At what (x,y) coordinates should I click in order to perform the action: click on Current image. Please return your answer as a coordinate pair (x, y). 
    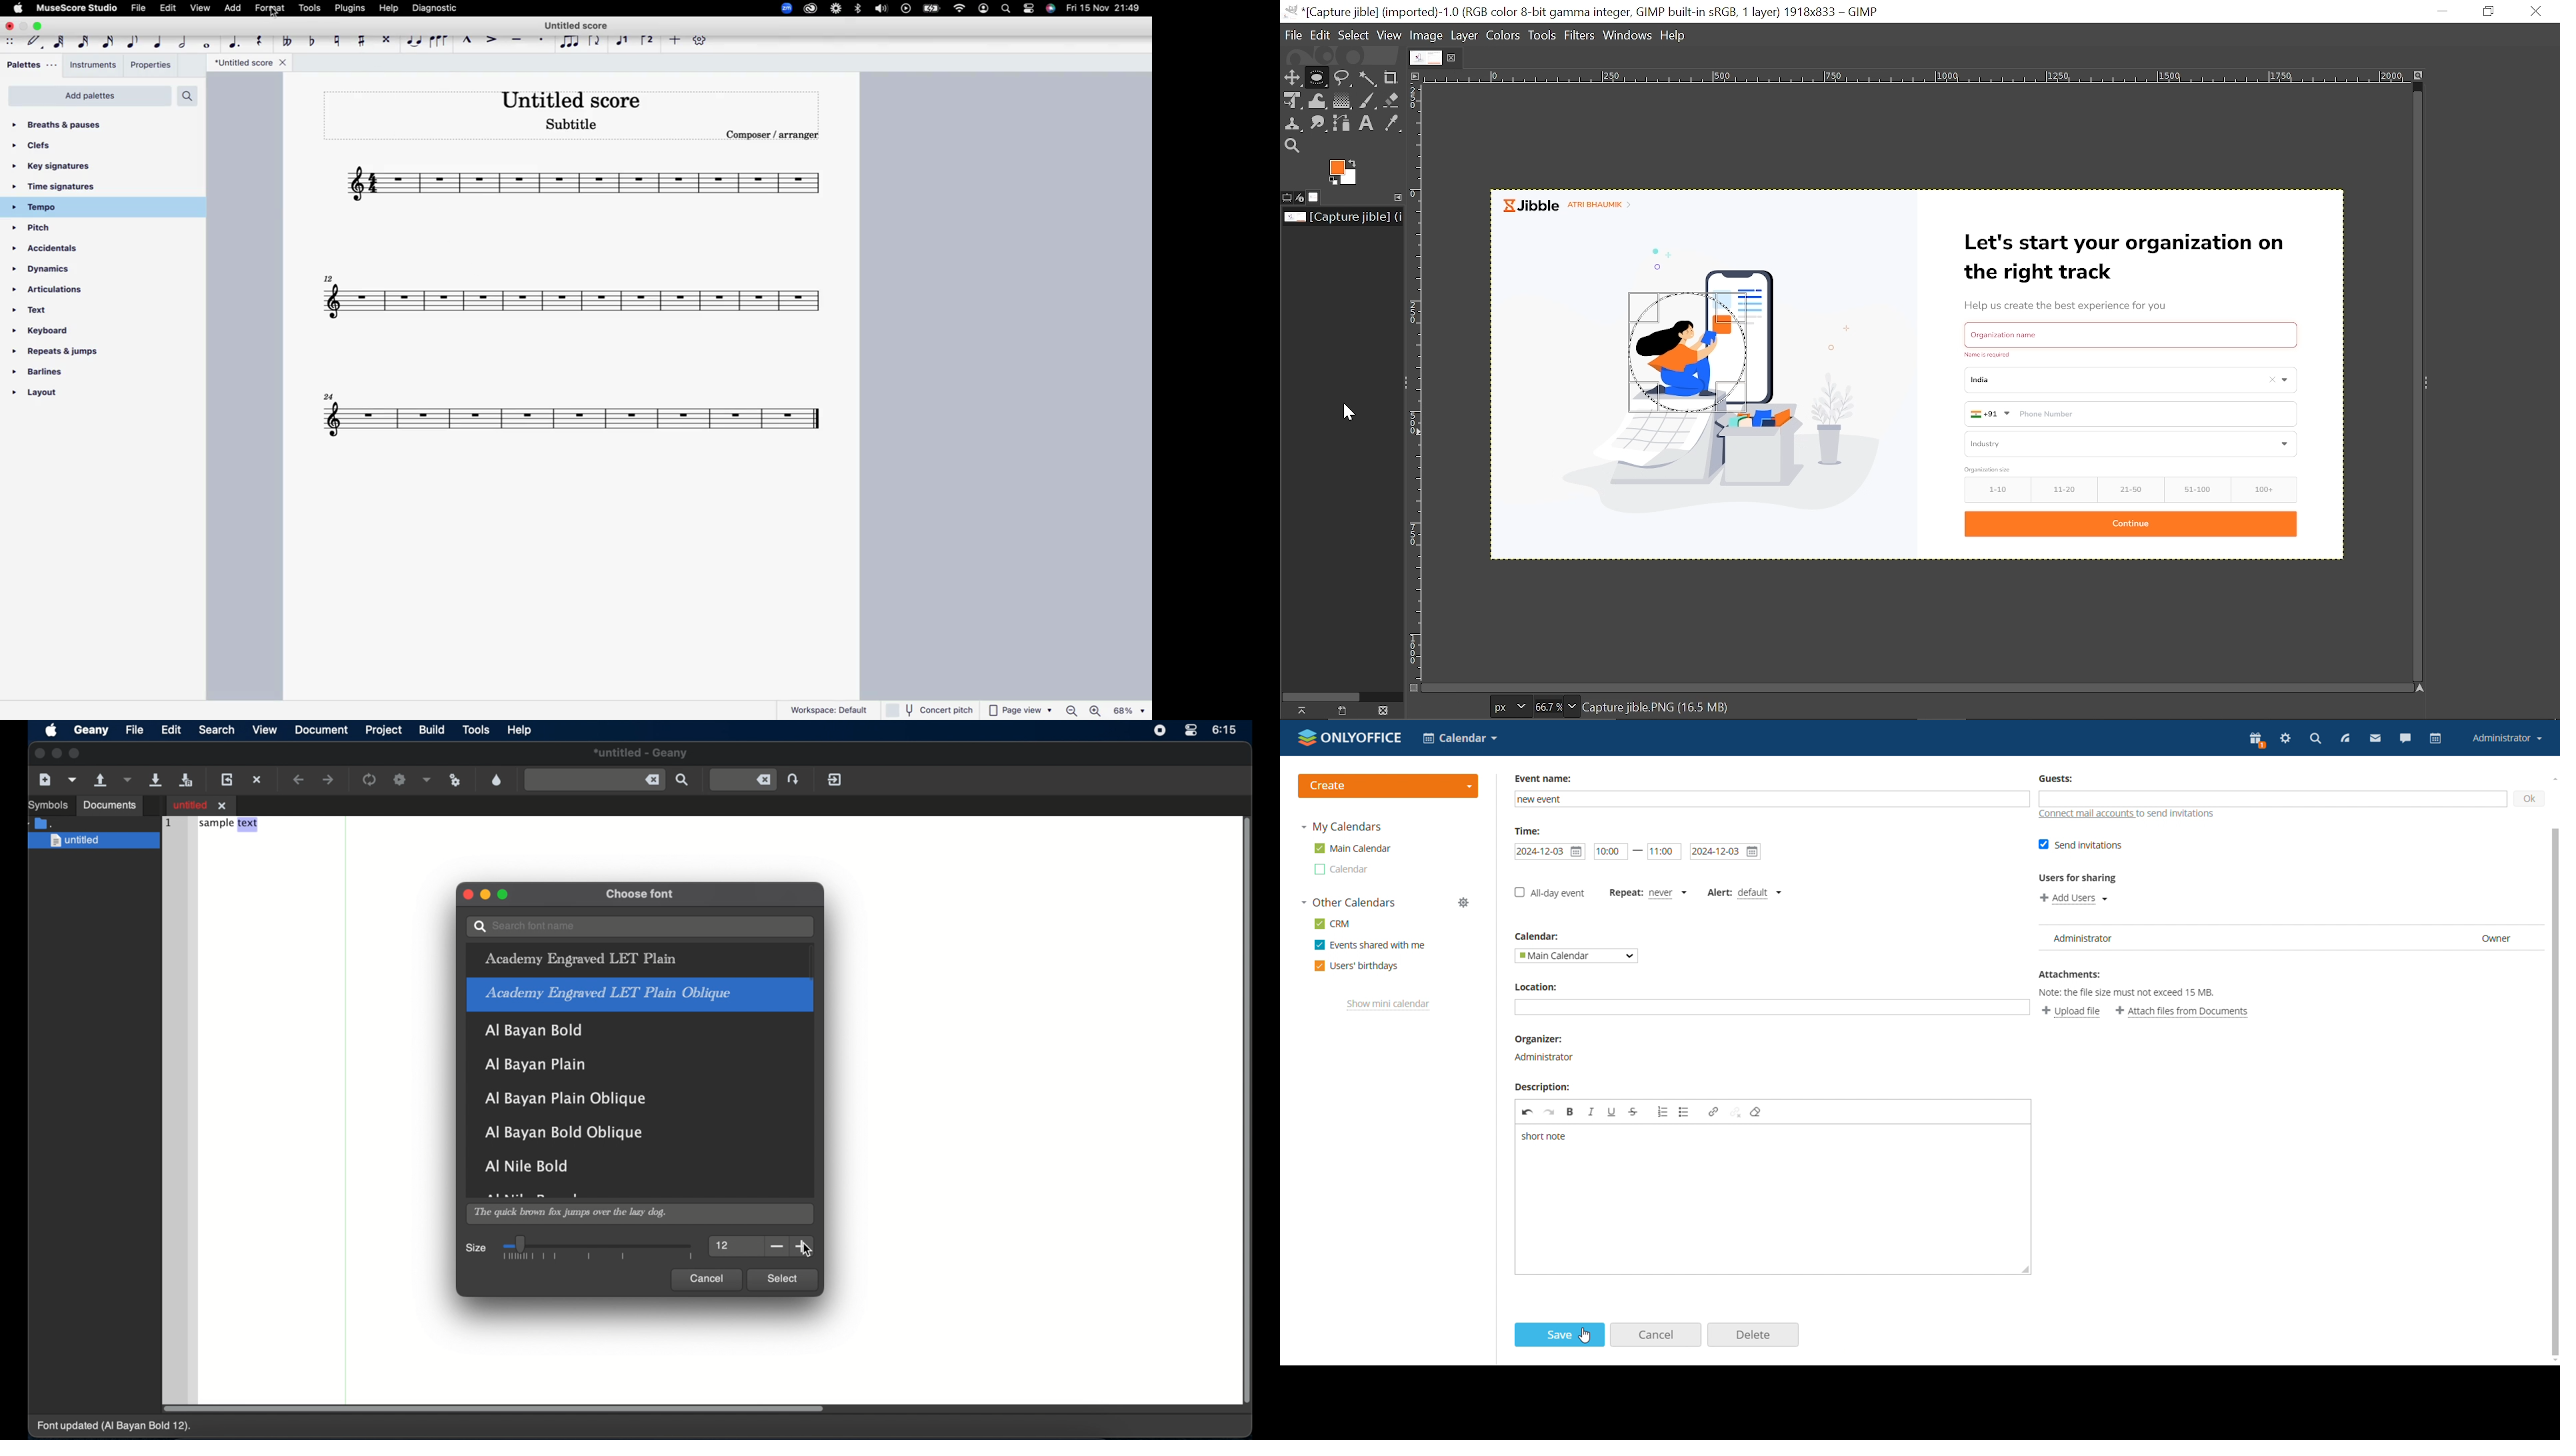
    Looking at the image, I should click on (2081, 375).